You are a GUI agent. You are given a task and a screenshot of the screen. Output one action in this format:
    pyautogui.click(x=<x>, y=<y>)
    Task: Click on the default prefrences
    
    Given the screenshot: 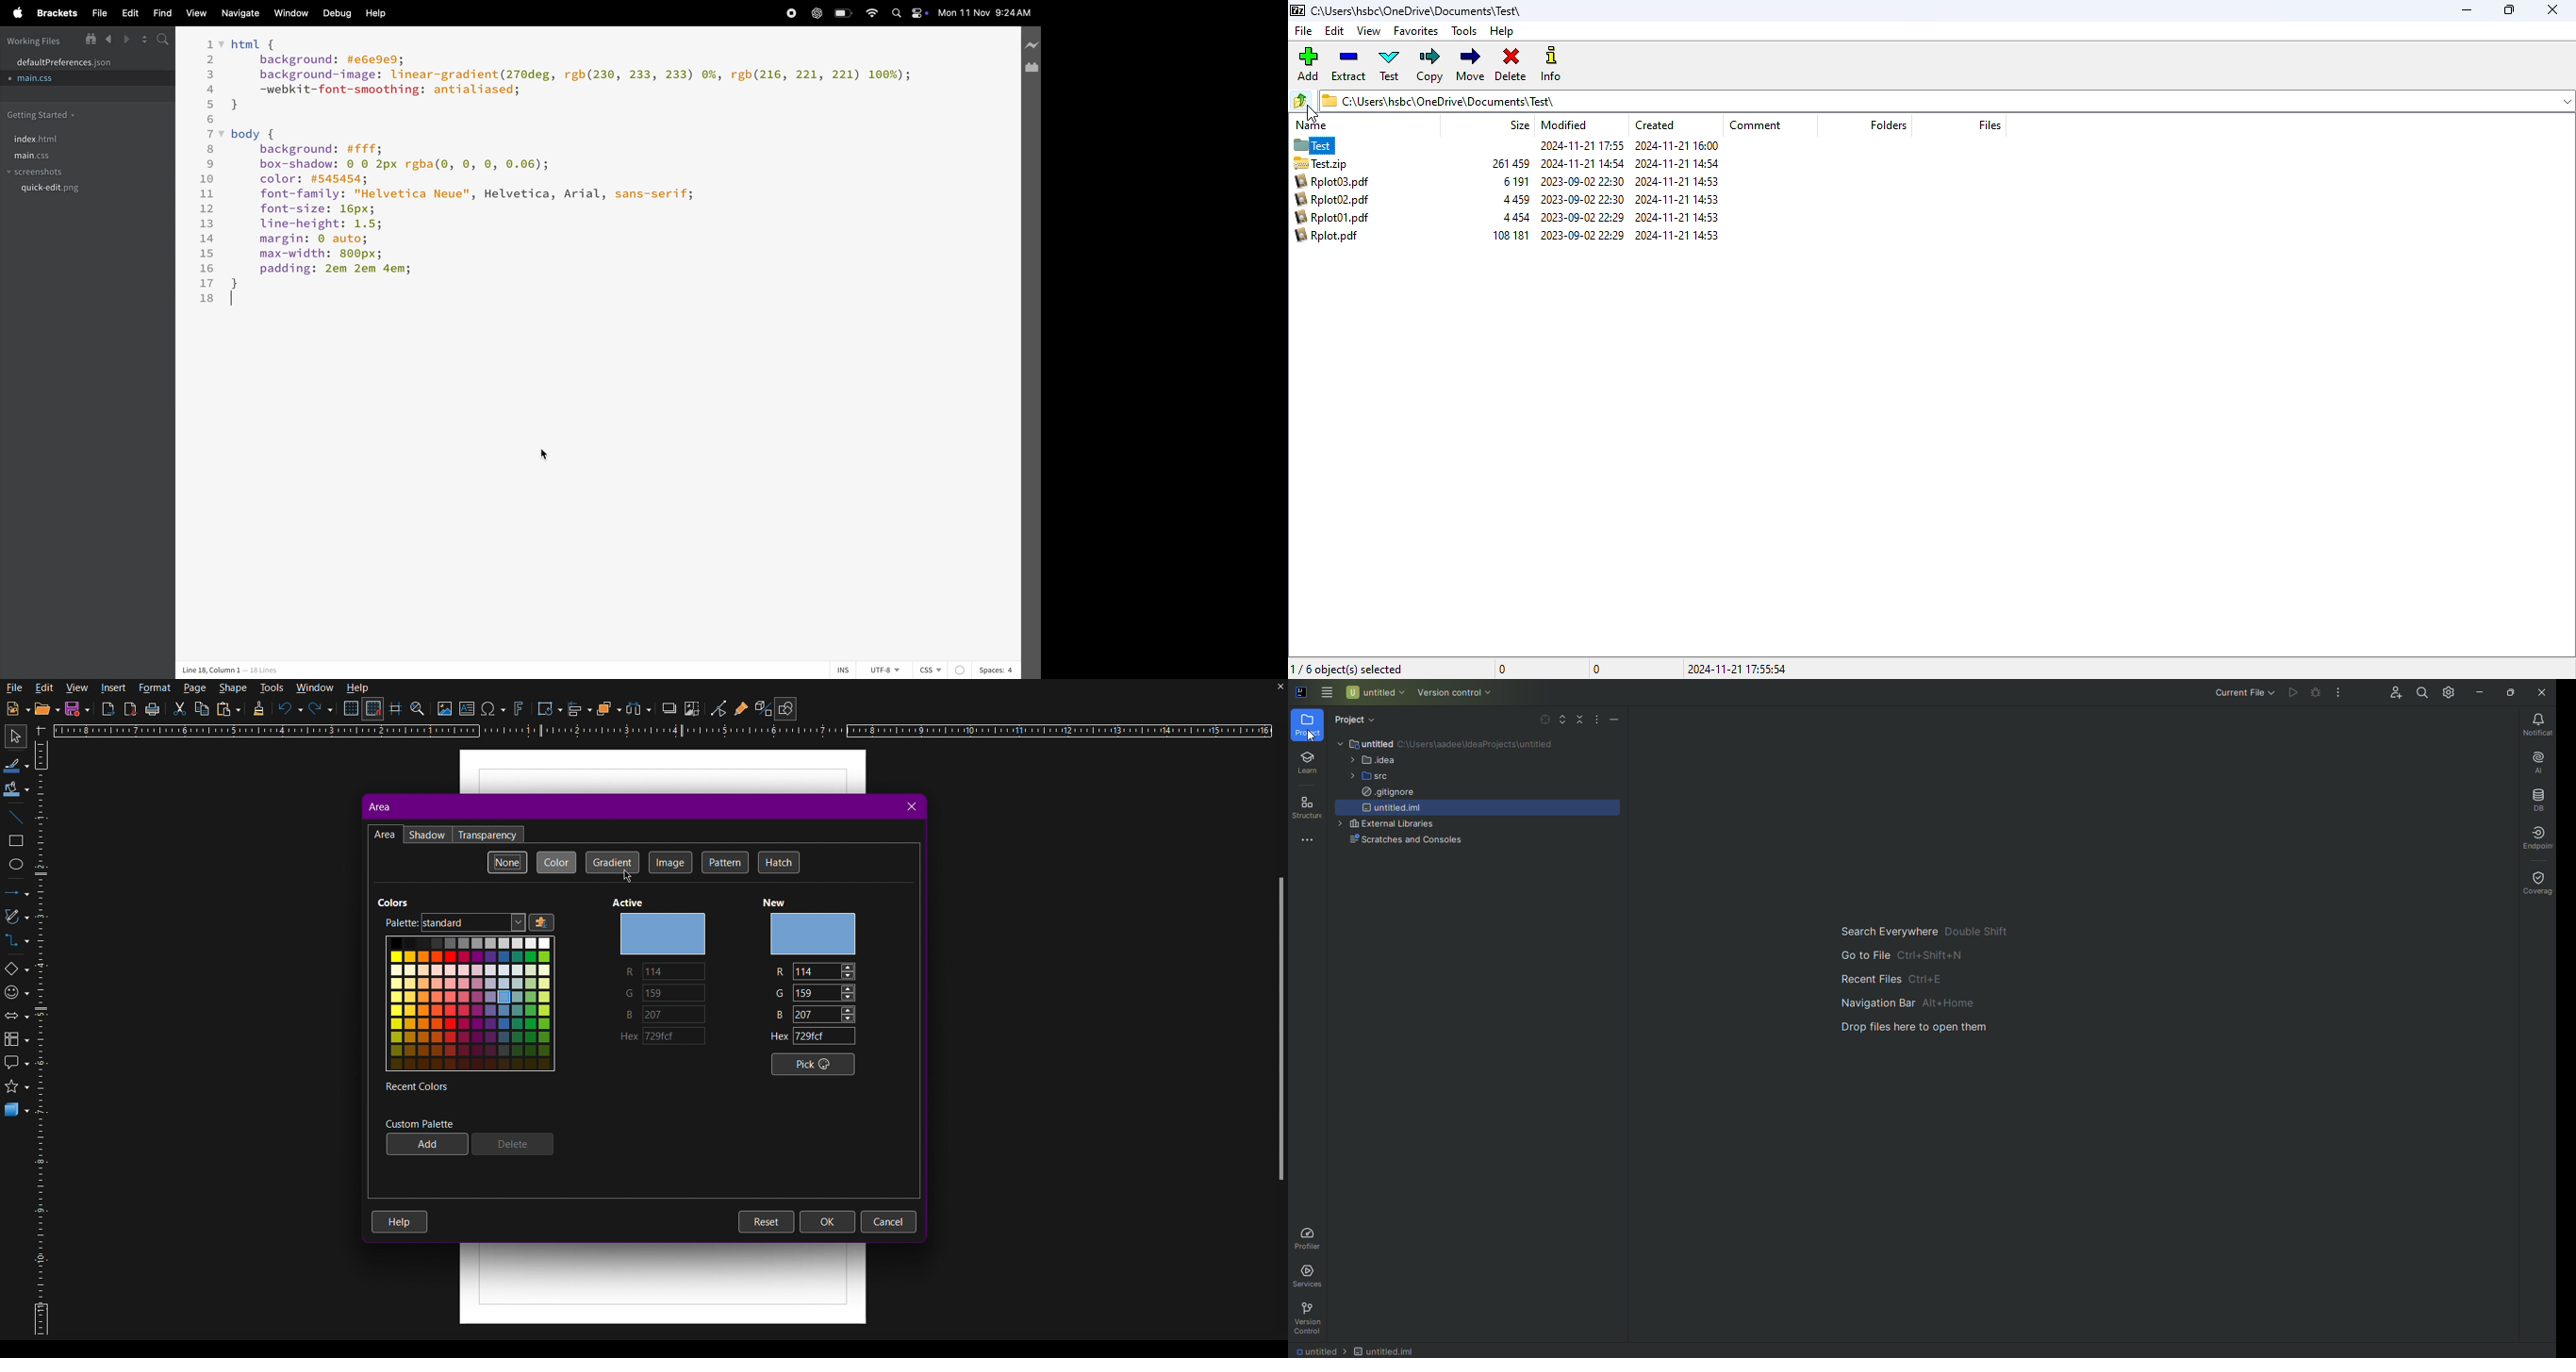 What is the action you would take?
    pyautogui.click(x=70, y=61)
    